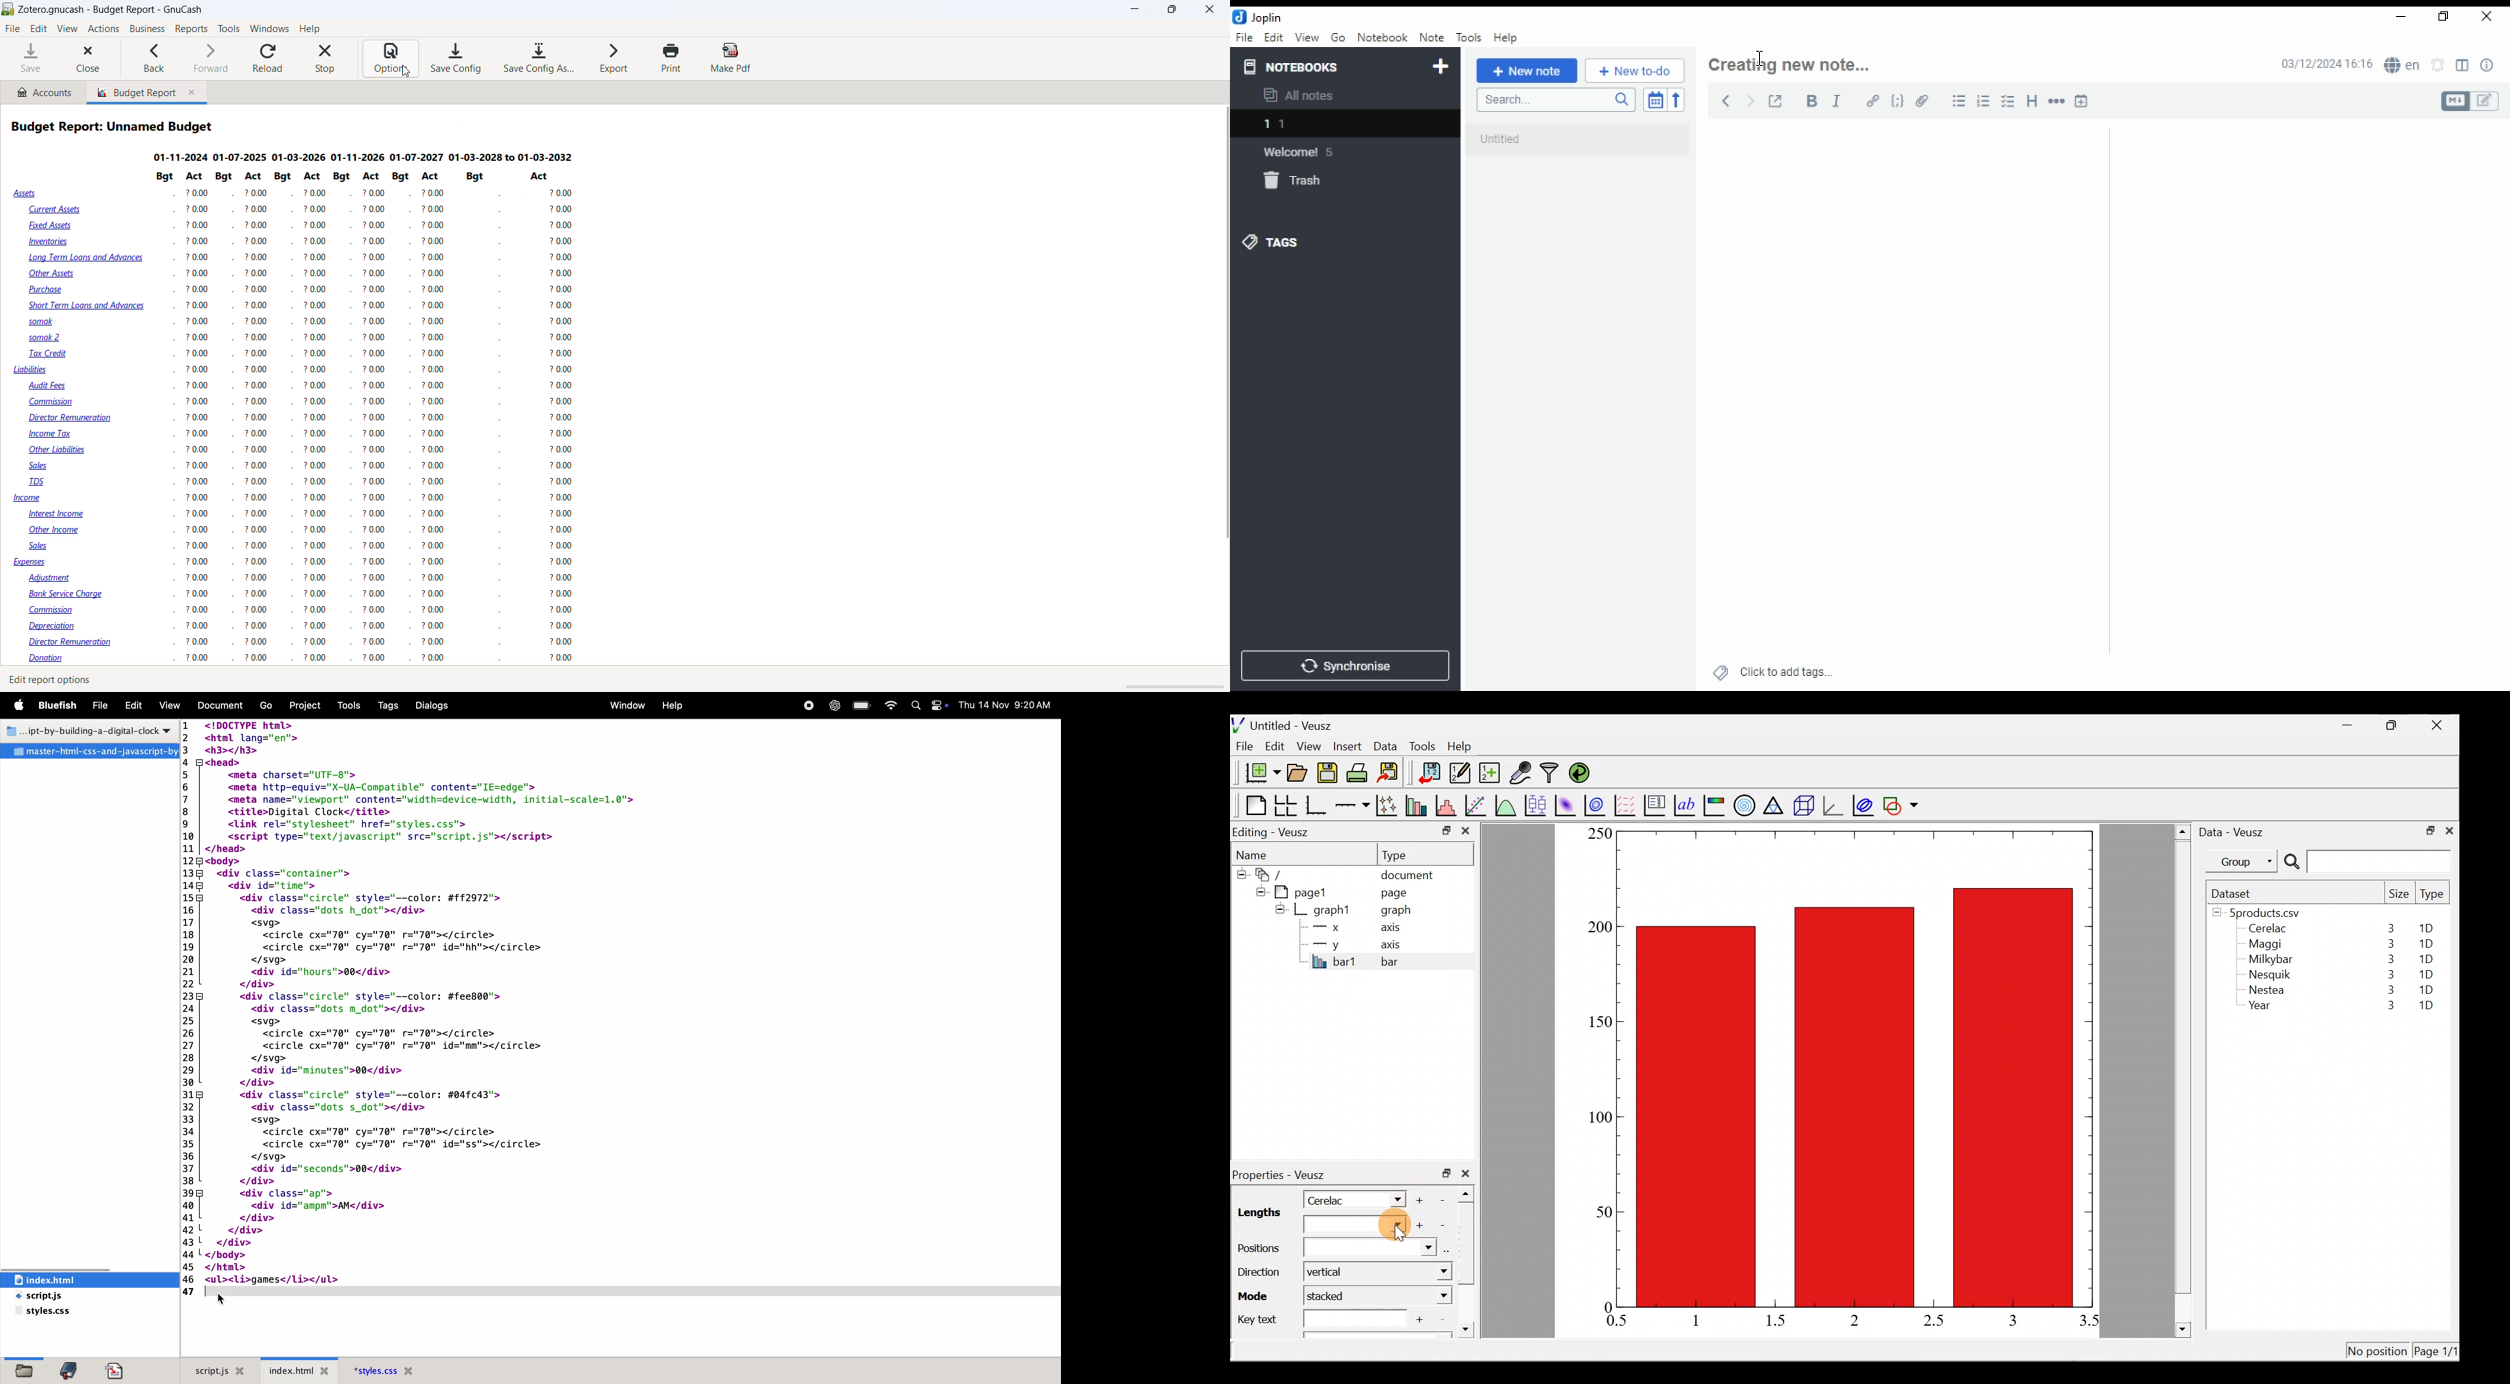 This screenshot has height=1400, width=2520. What do you see at coordinates (1431, 37) in the screenshot?
I see `note` at bounding box center [1431, 37].